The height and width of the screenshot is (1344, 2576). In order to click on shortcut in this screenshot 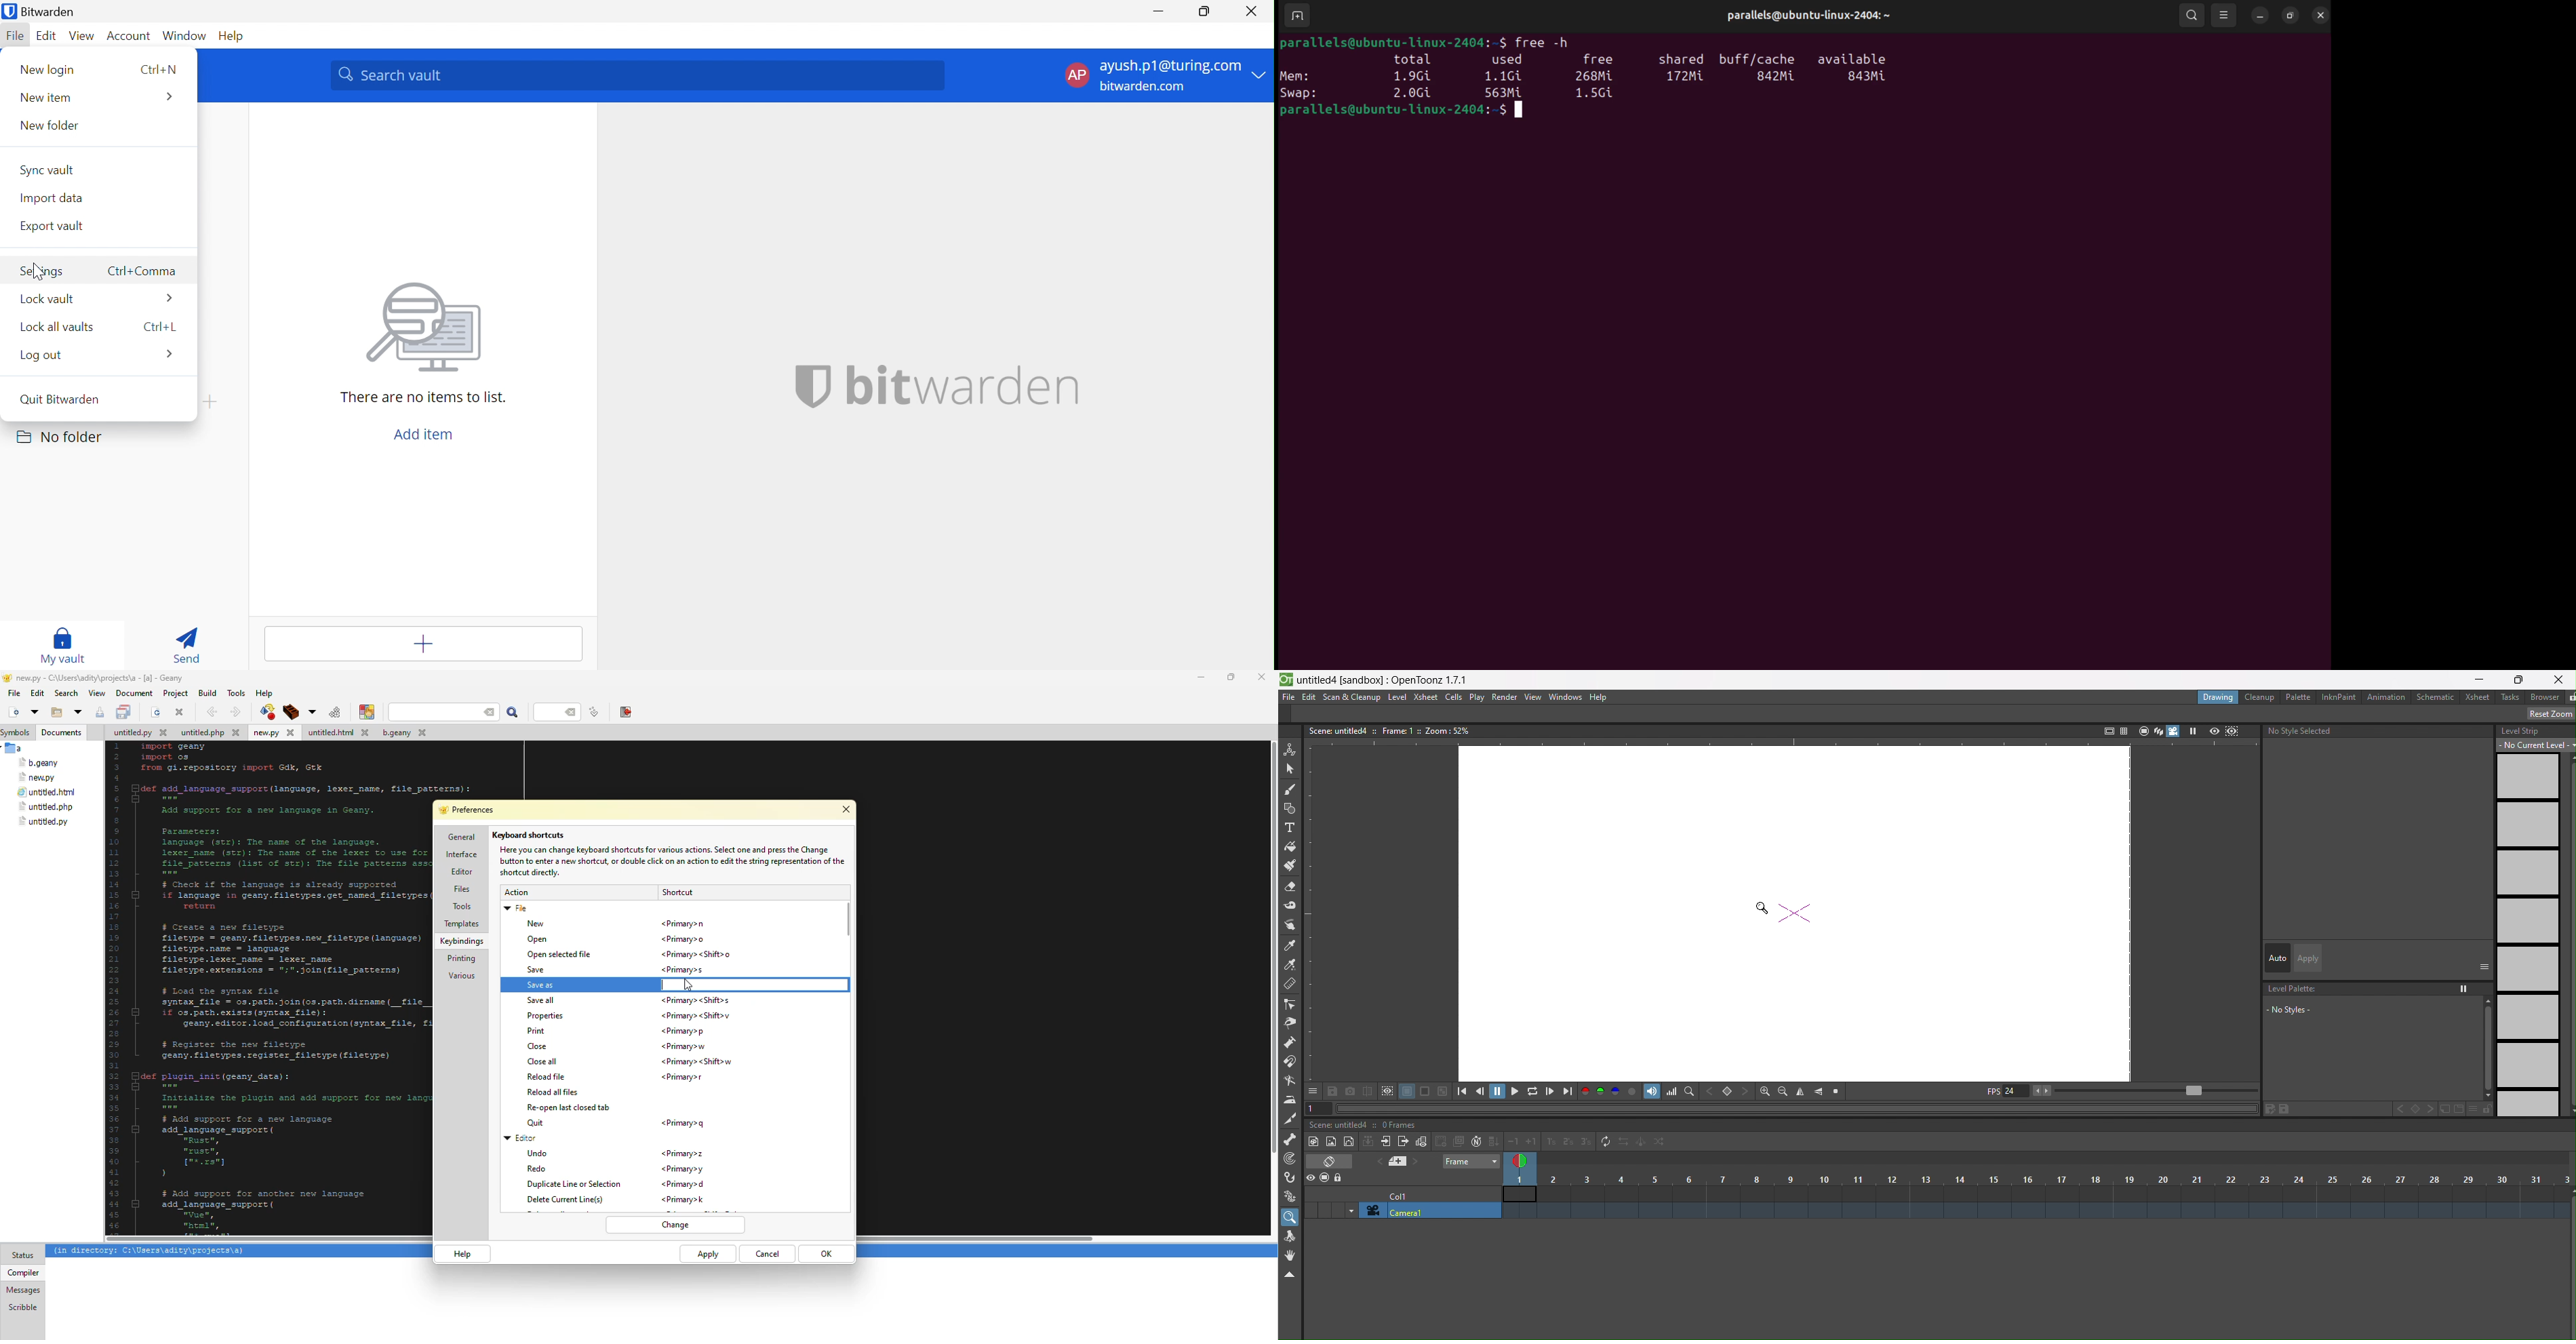, I will do `click(677, 892)`.